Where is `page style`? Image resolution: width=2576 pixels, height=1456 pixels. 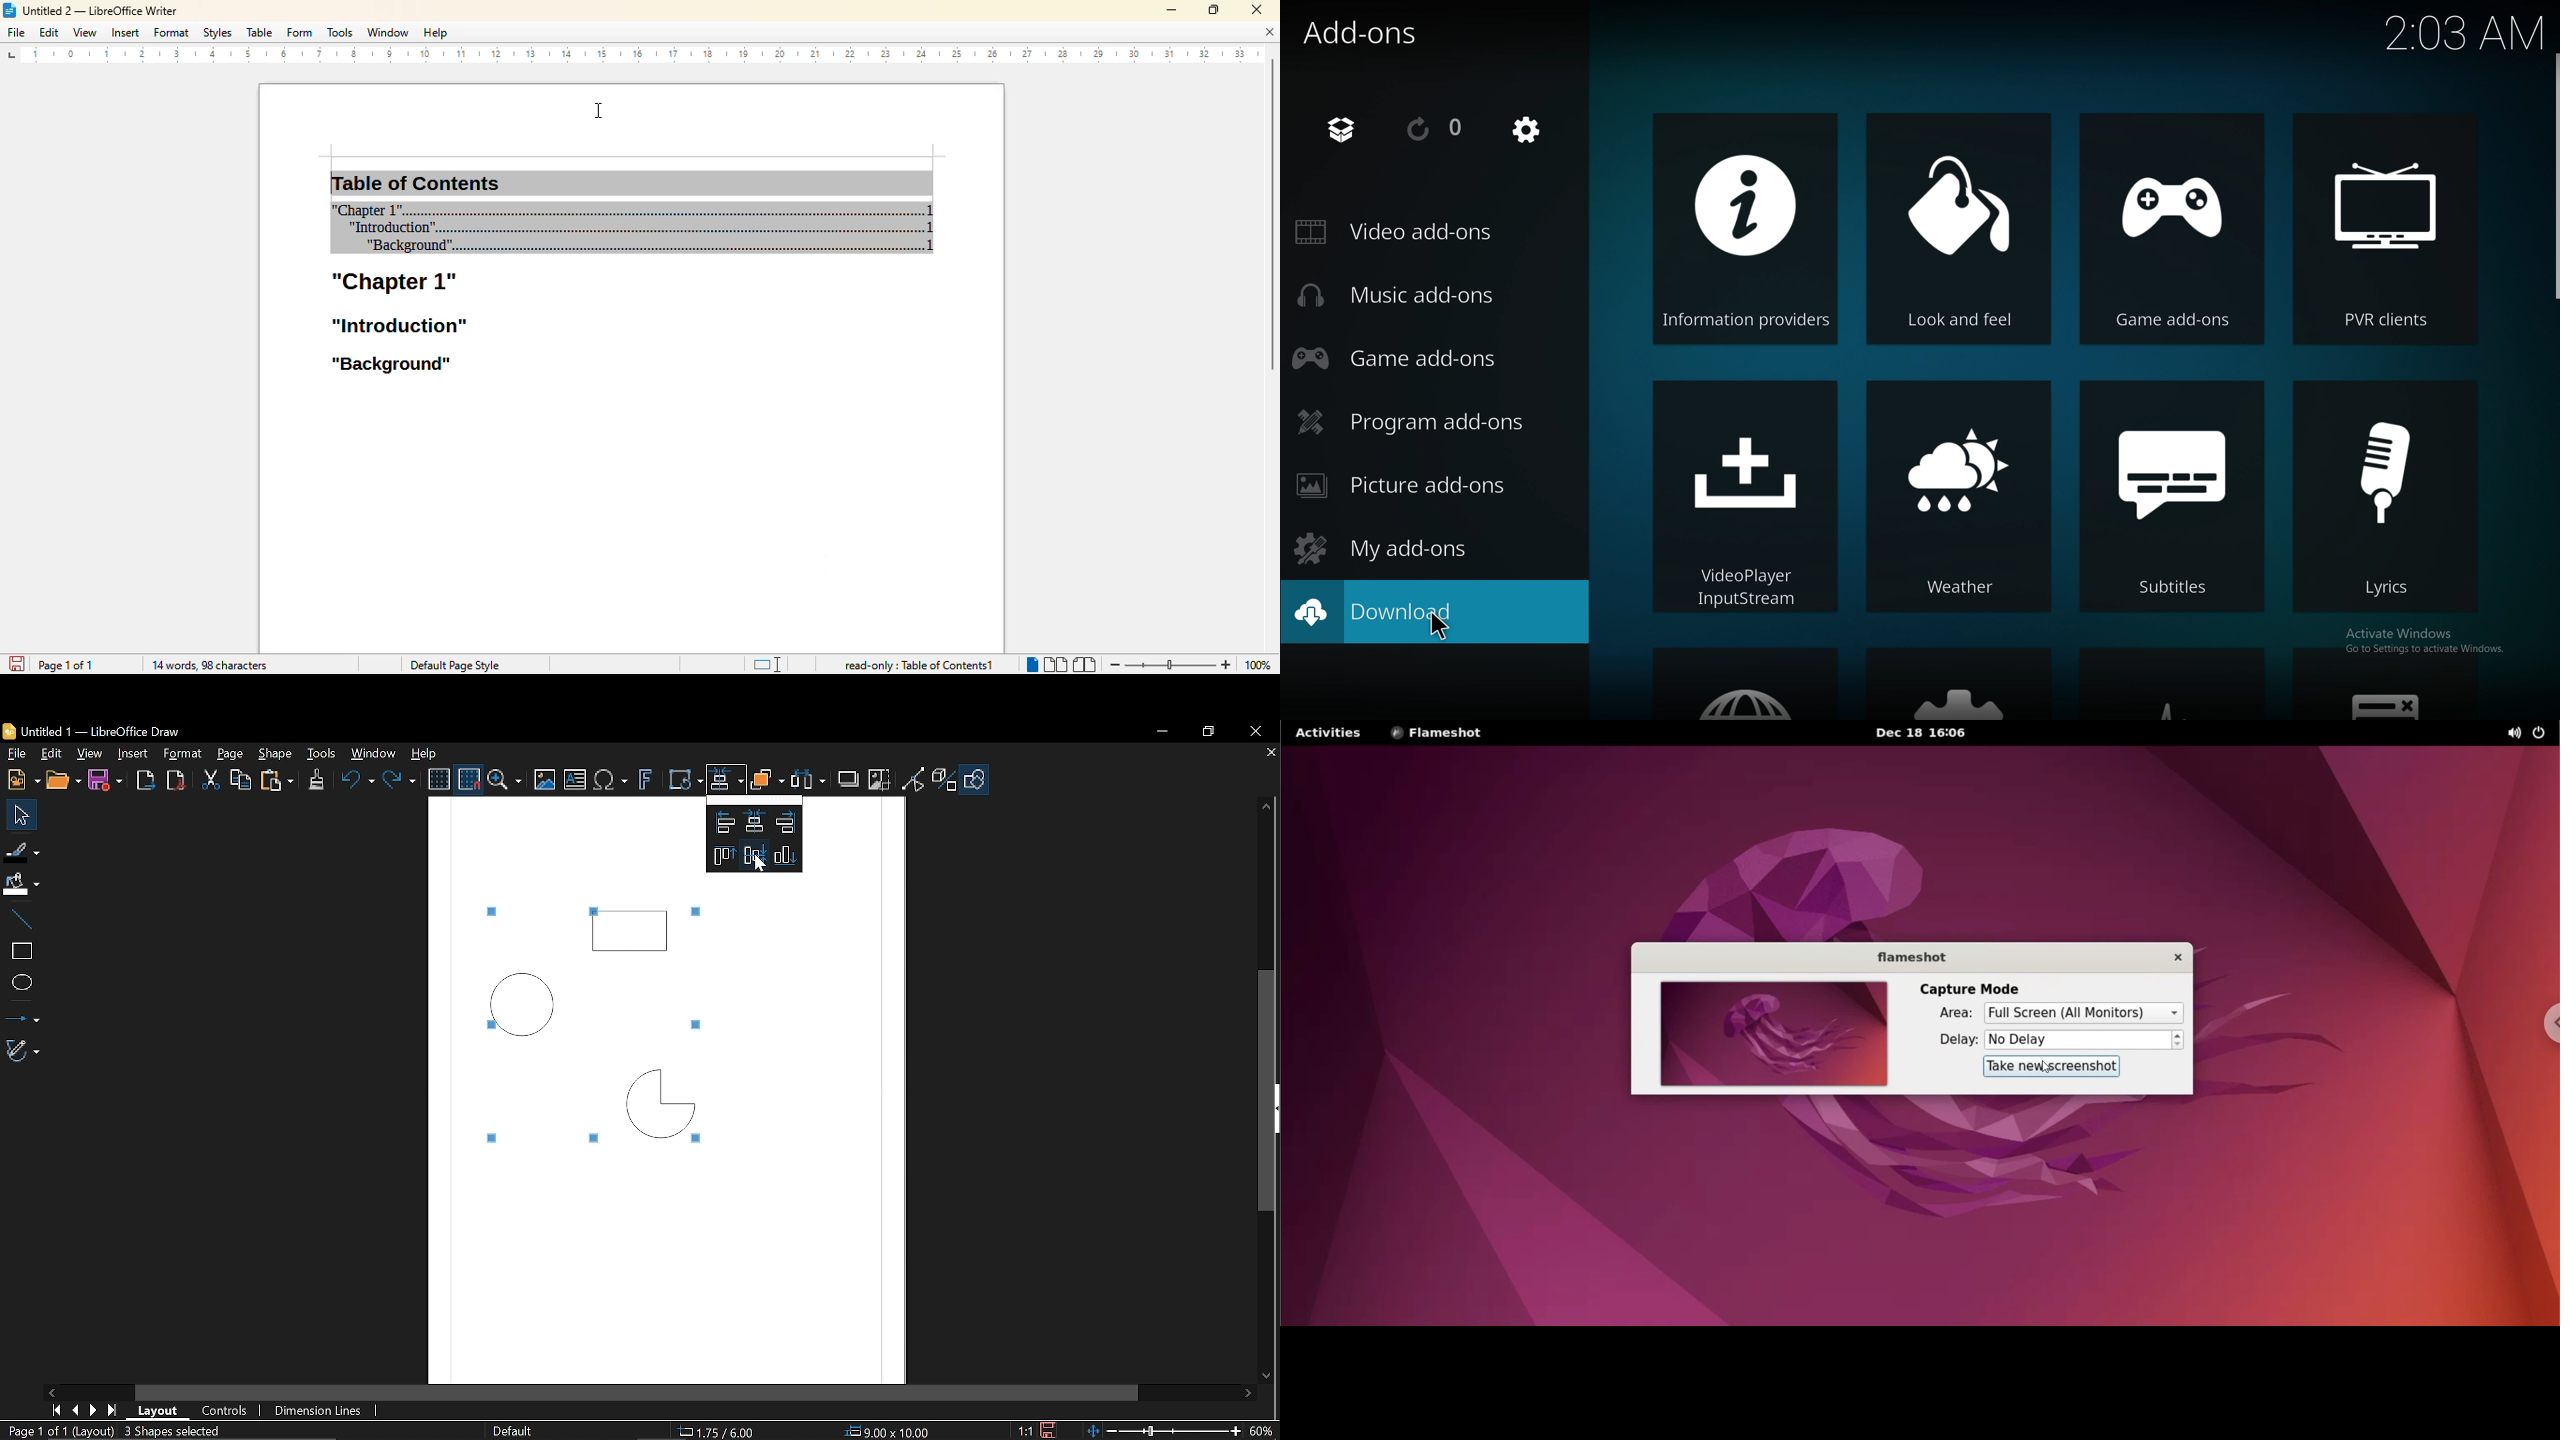
page style is located at coordinates (454, 666).